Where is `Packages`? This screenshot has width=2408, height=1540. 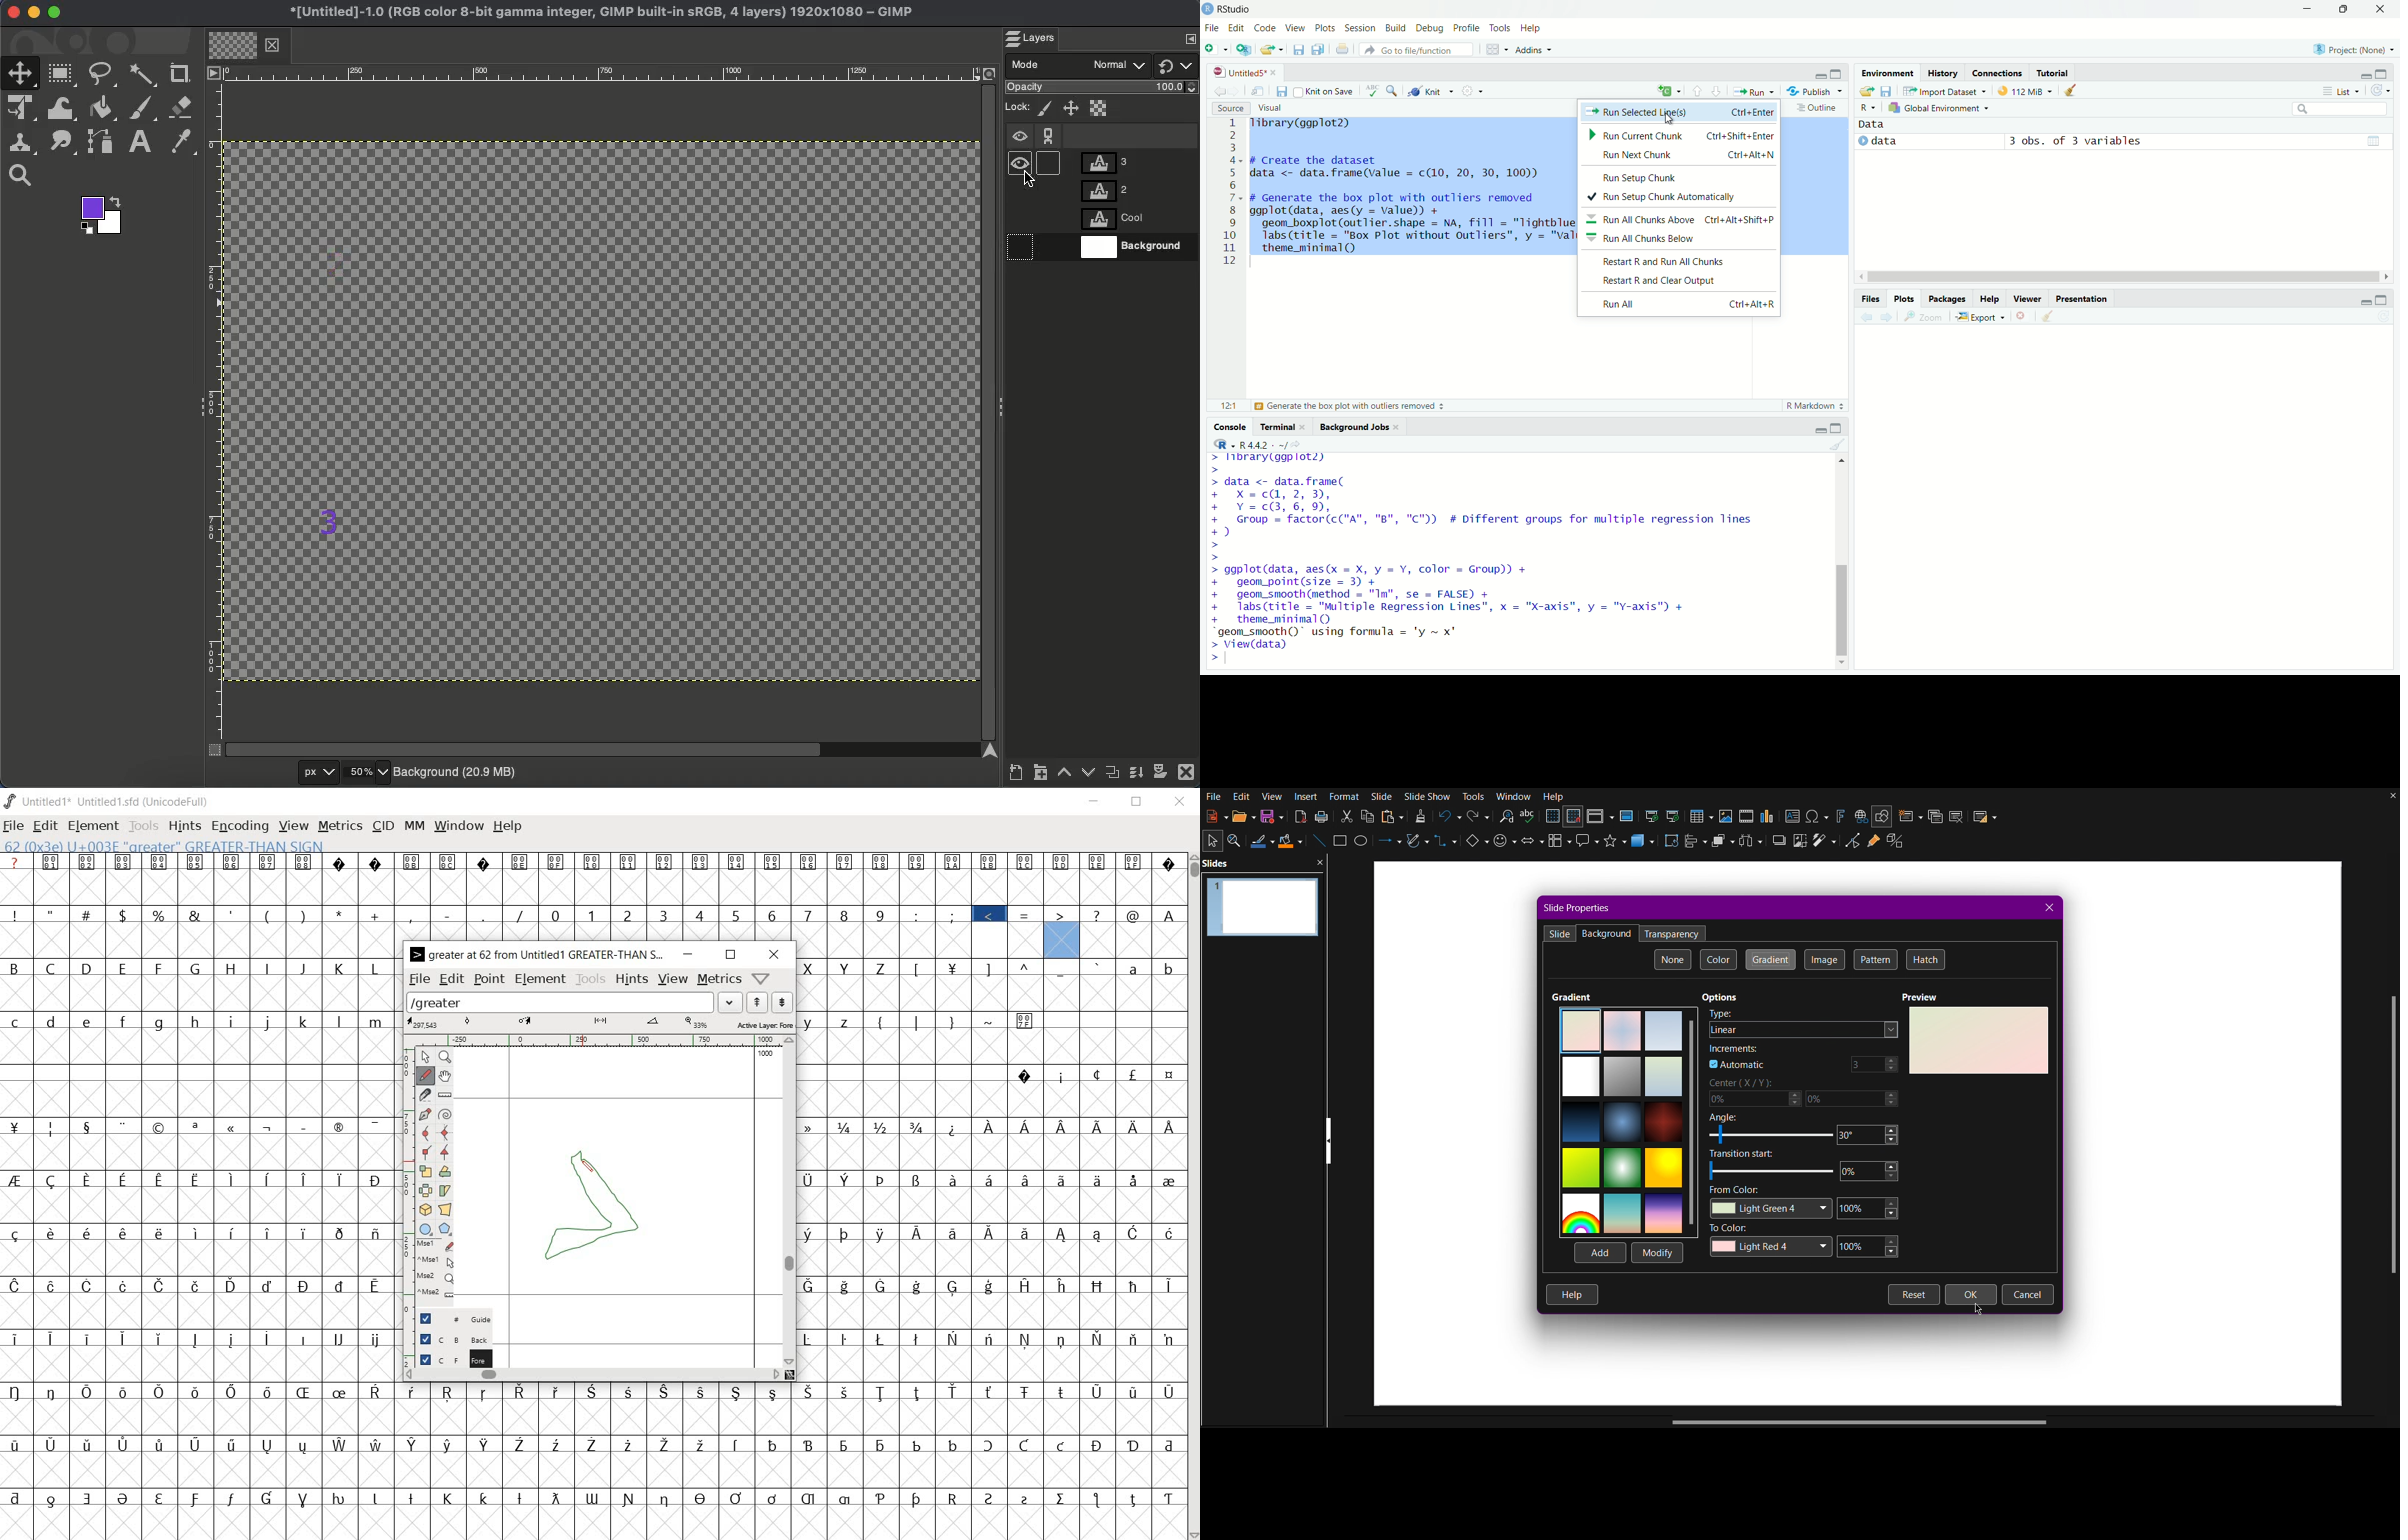
Packages is located at coordinates (1945, 298).